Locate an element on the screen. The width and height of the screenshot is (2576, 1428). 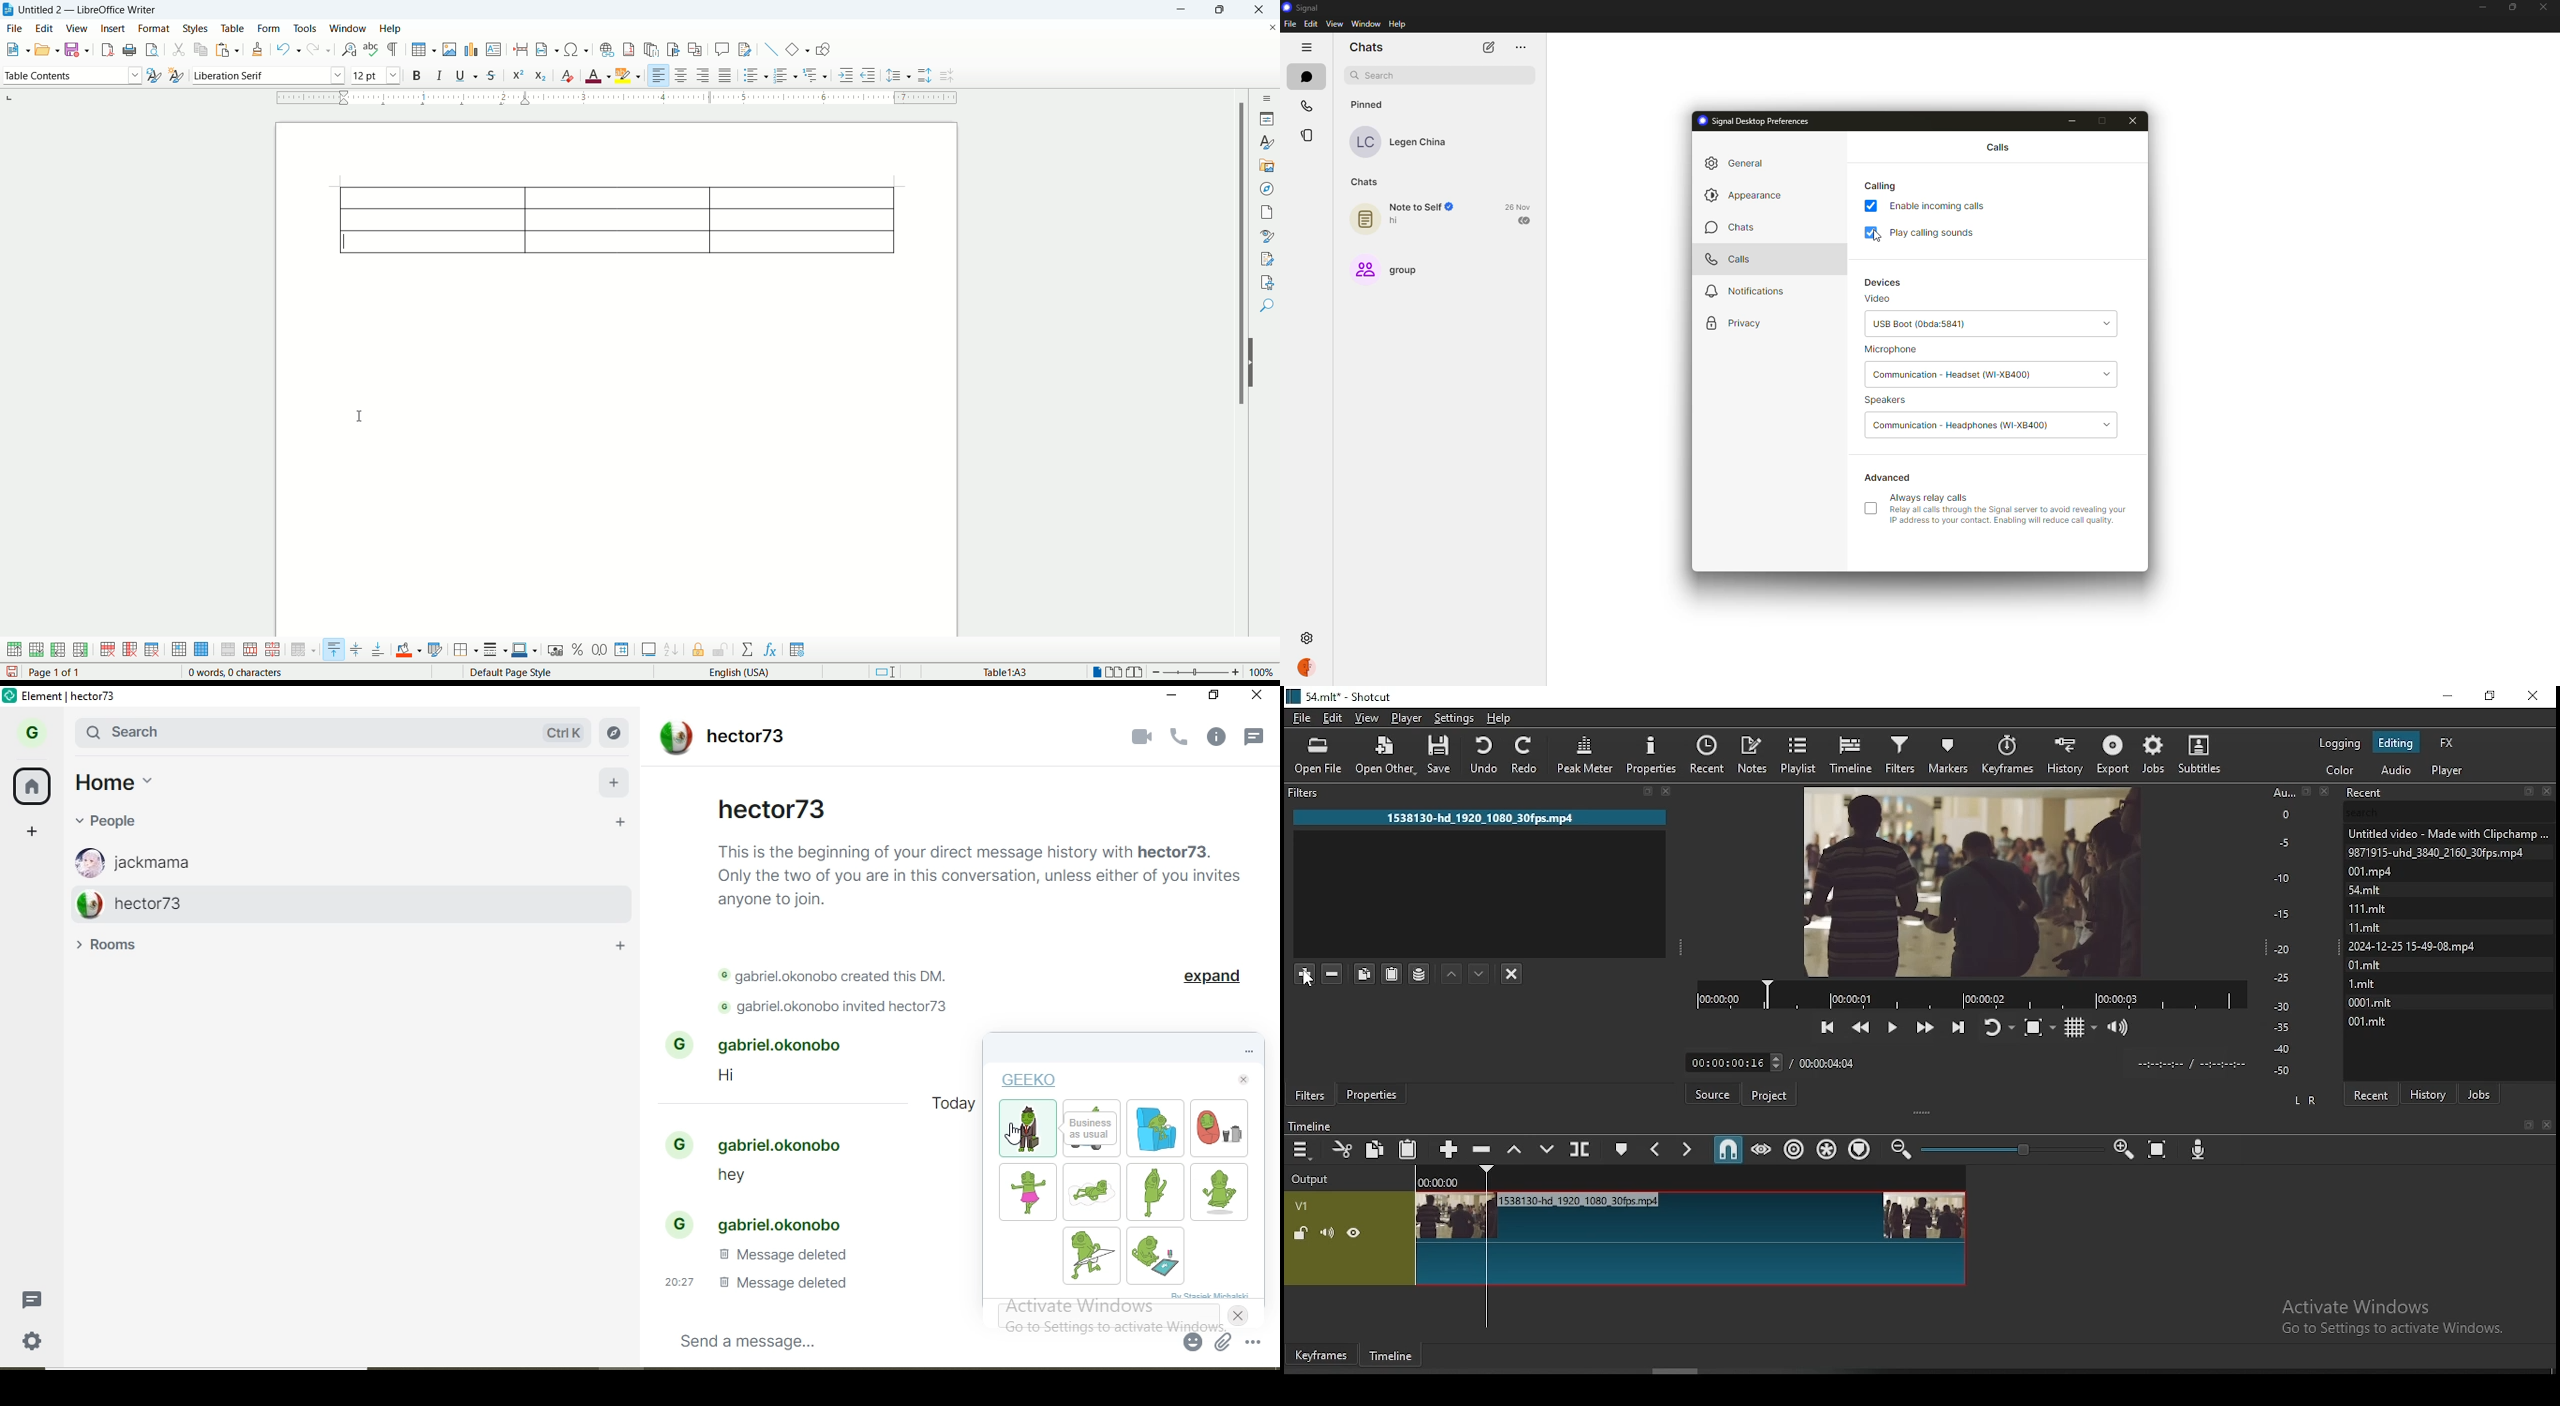
close is located at coordinates (2542, 8).